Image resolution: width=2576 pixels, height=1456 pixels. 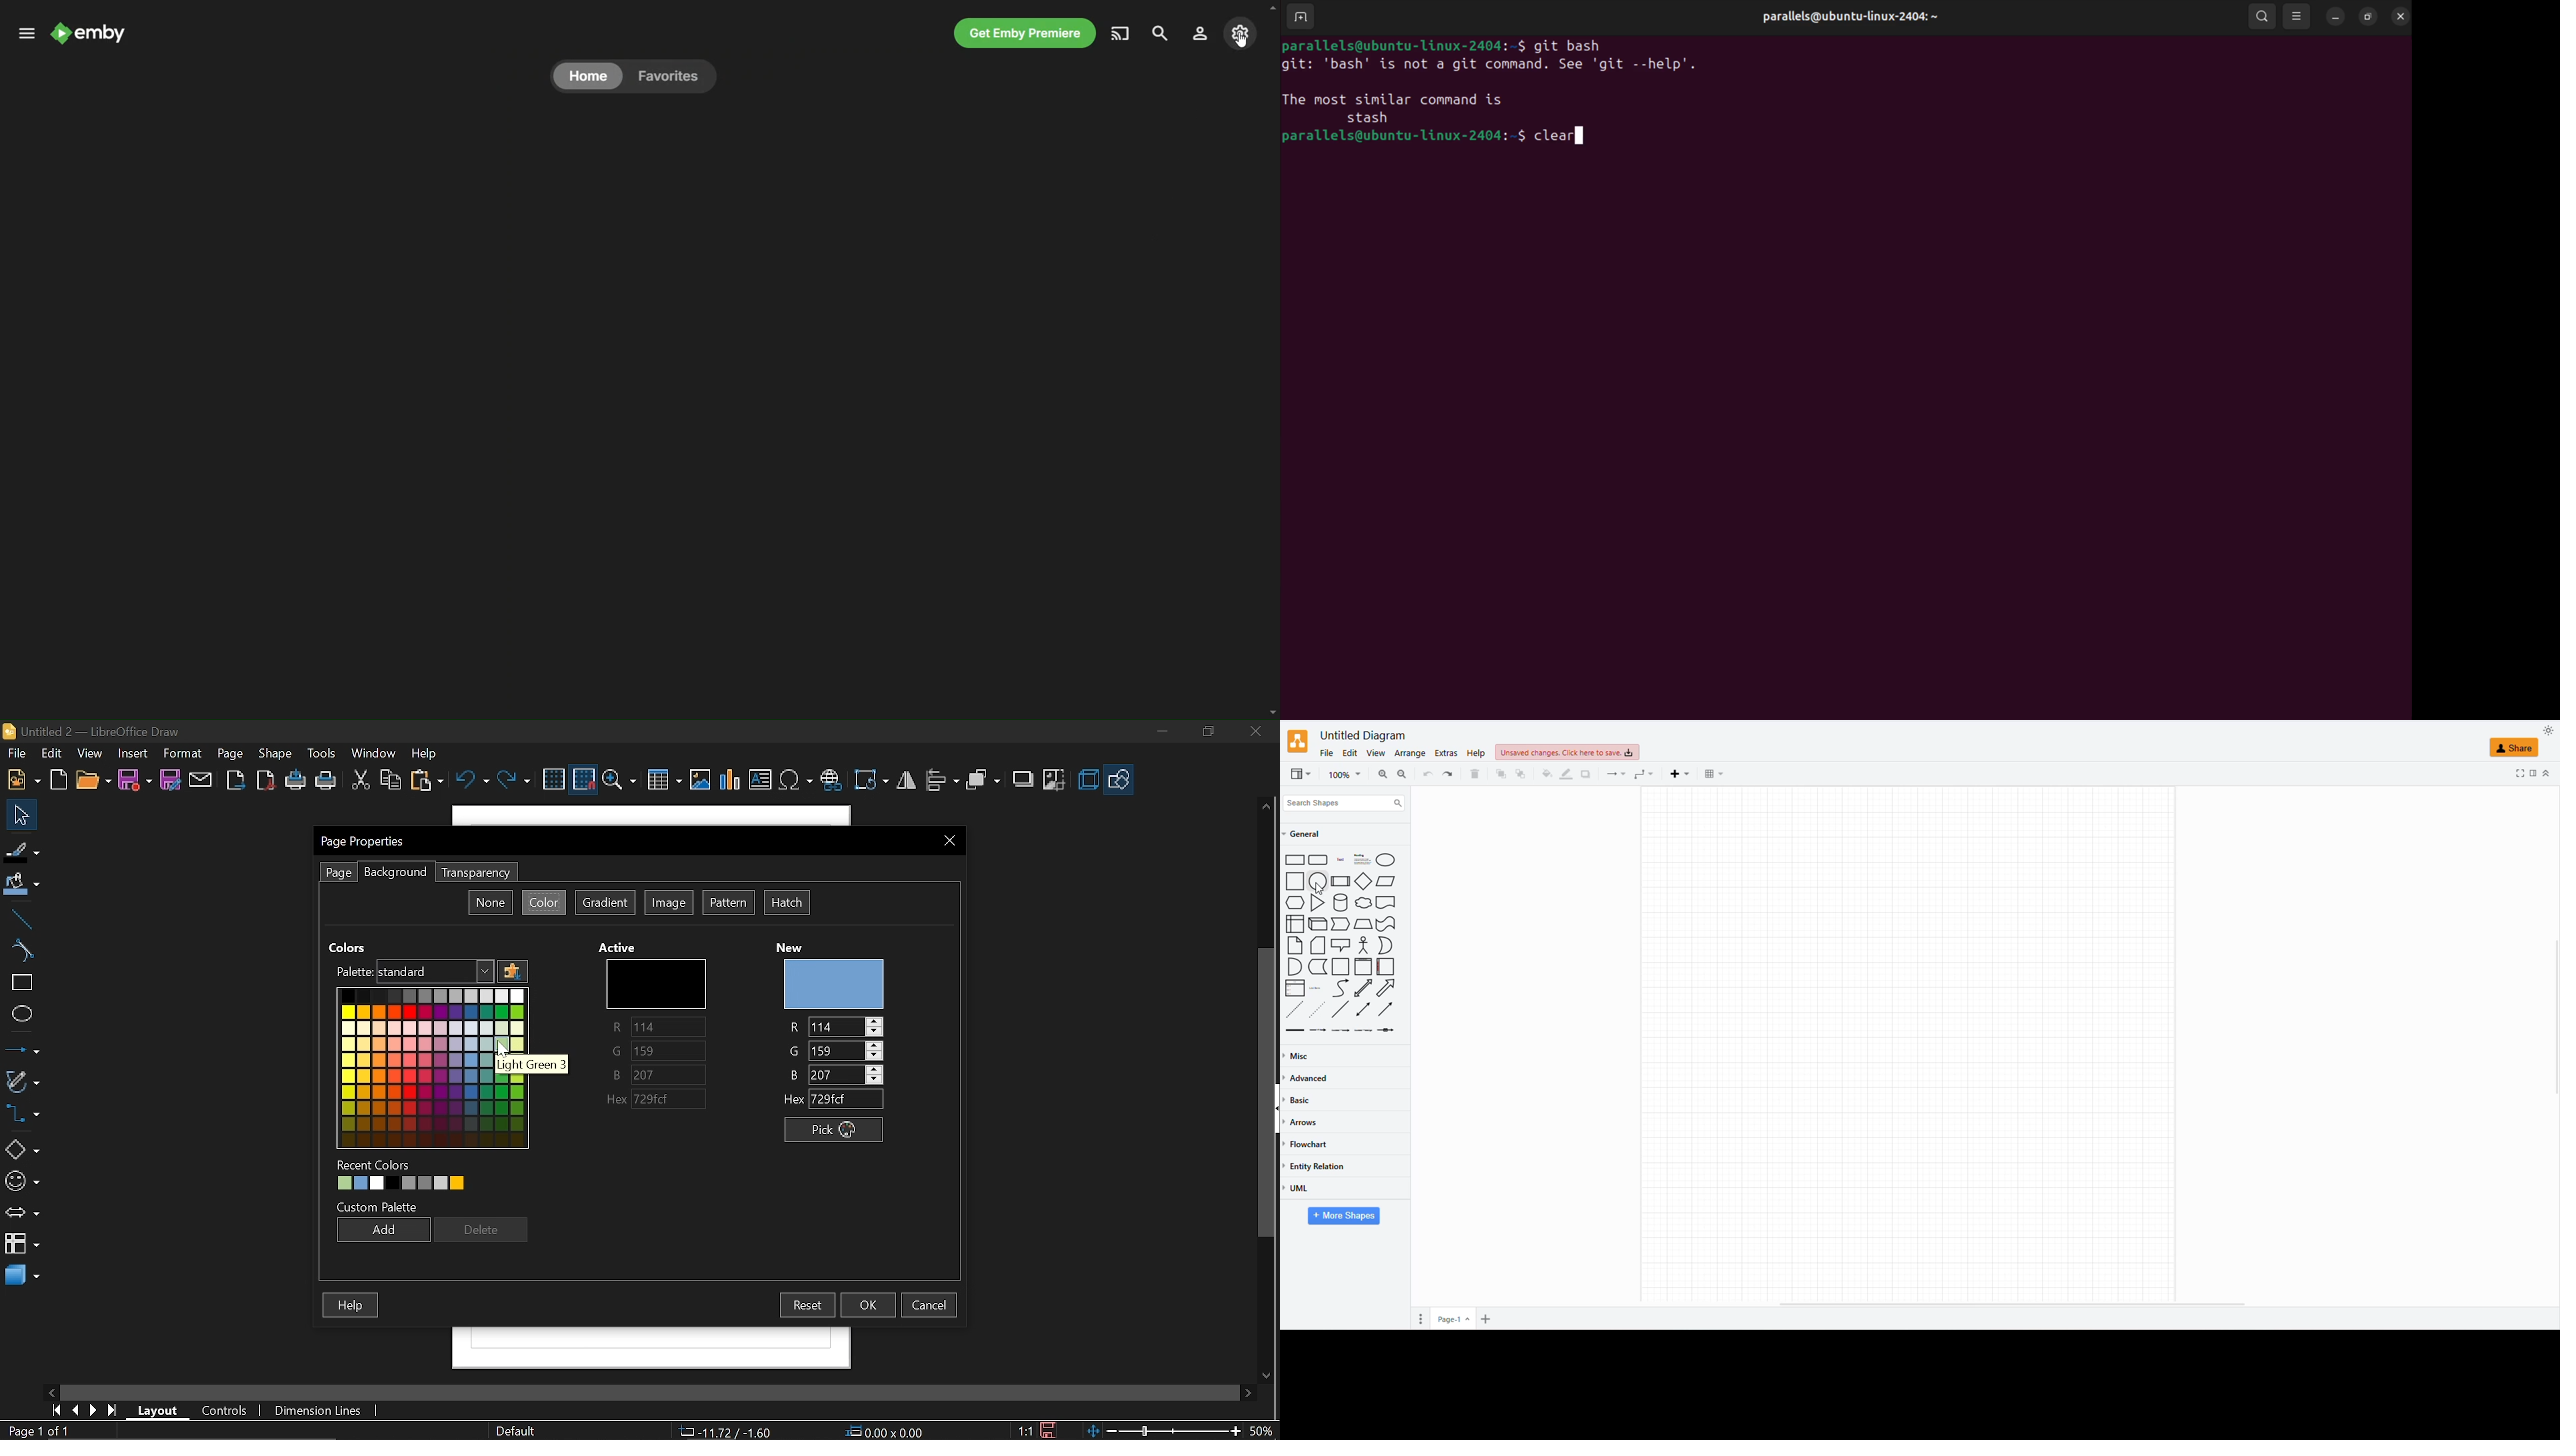 I want to click on view options, so click(x=2300, y=17).